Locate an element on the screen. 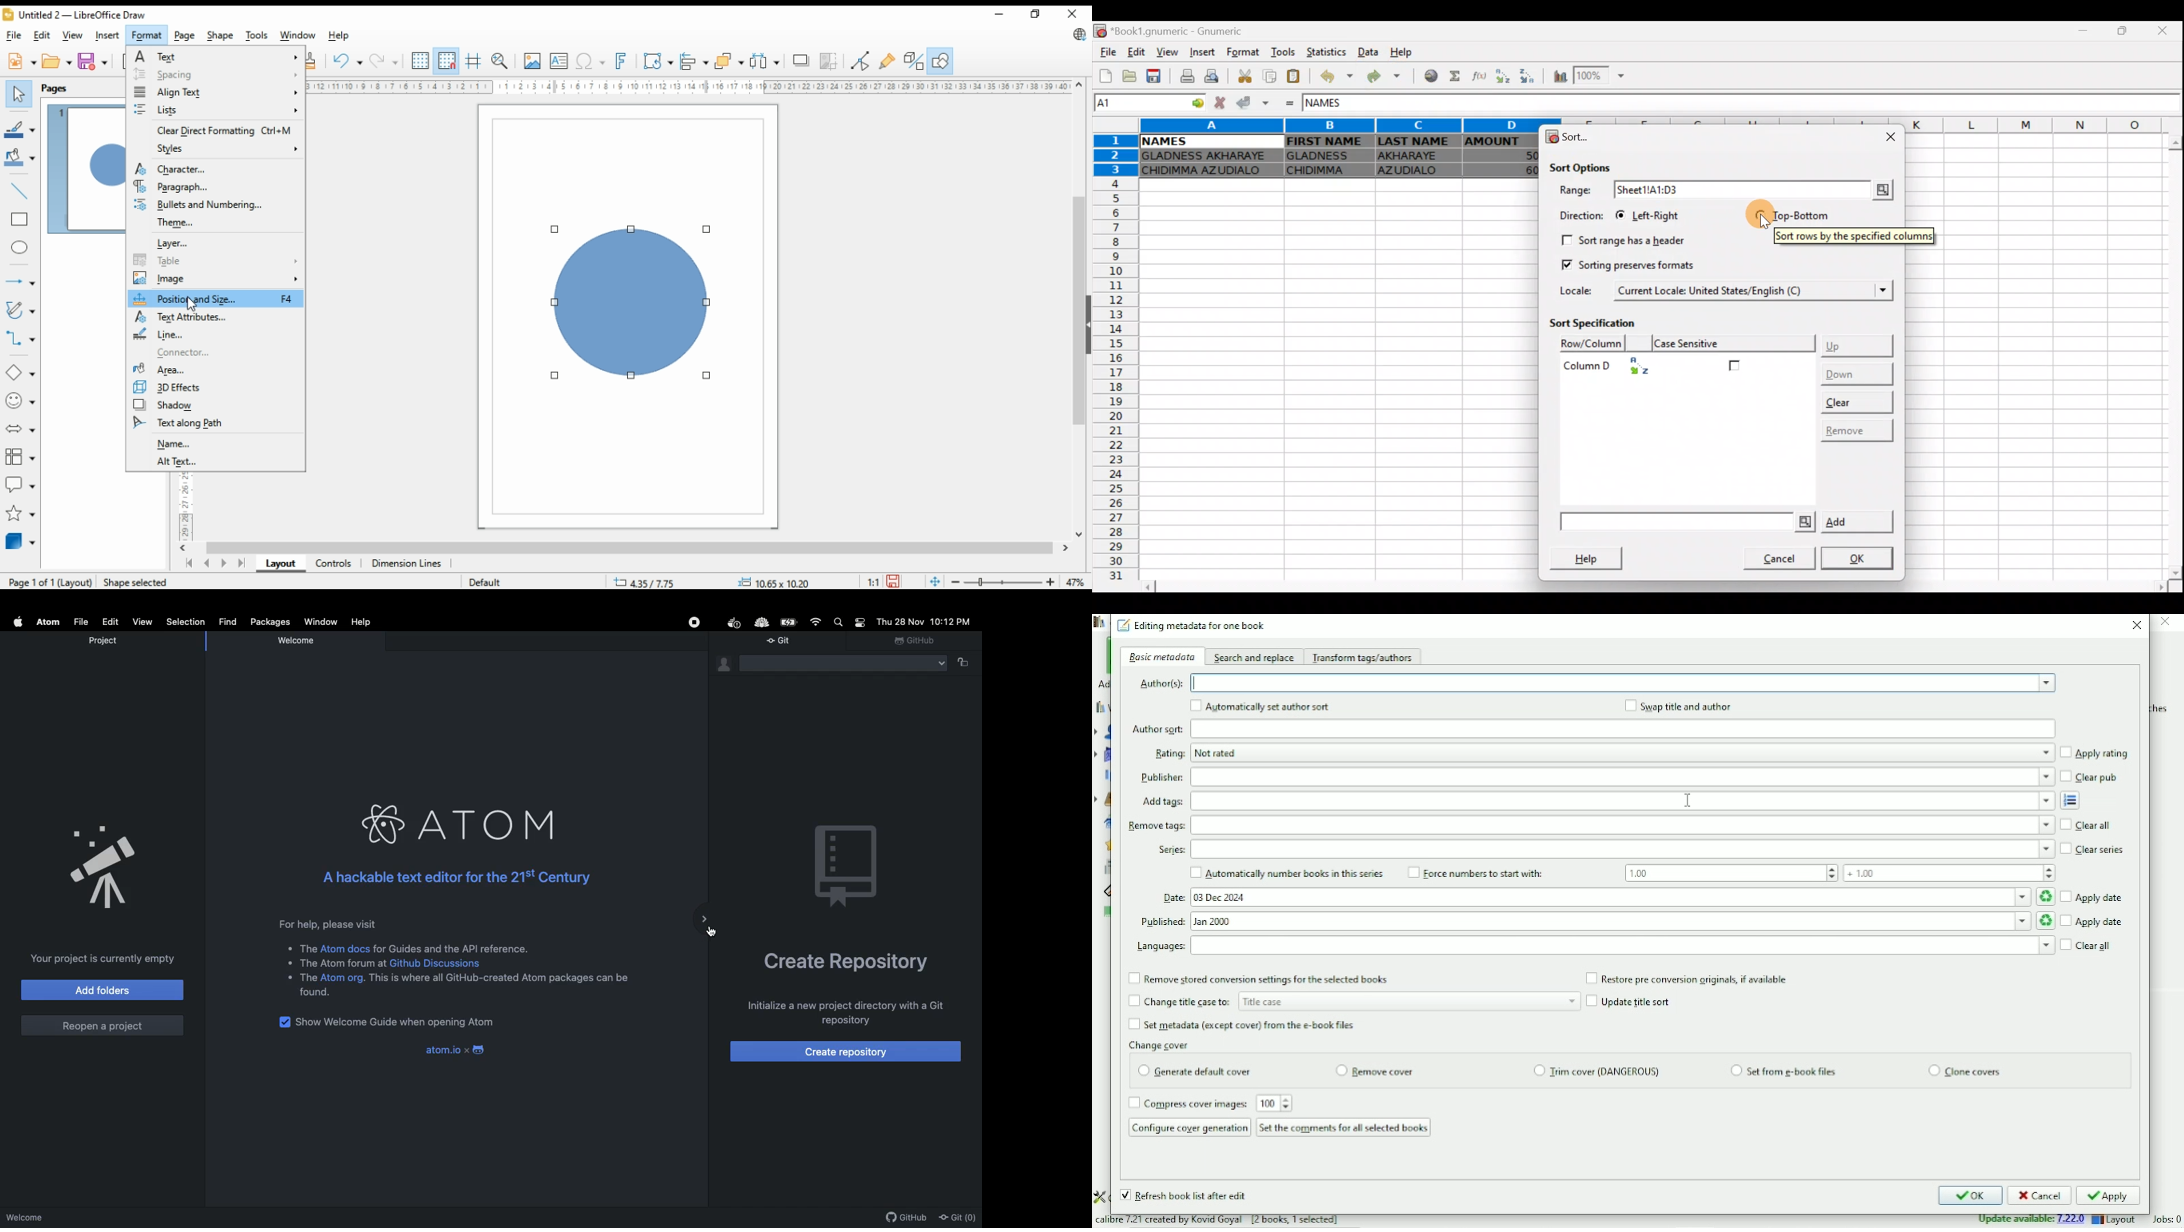 The image size is (2184, 1232). Scroll bar is located at coordinates (2169, 356).